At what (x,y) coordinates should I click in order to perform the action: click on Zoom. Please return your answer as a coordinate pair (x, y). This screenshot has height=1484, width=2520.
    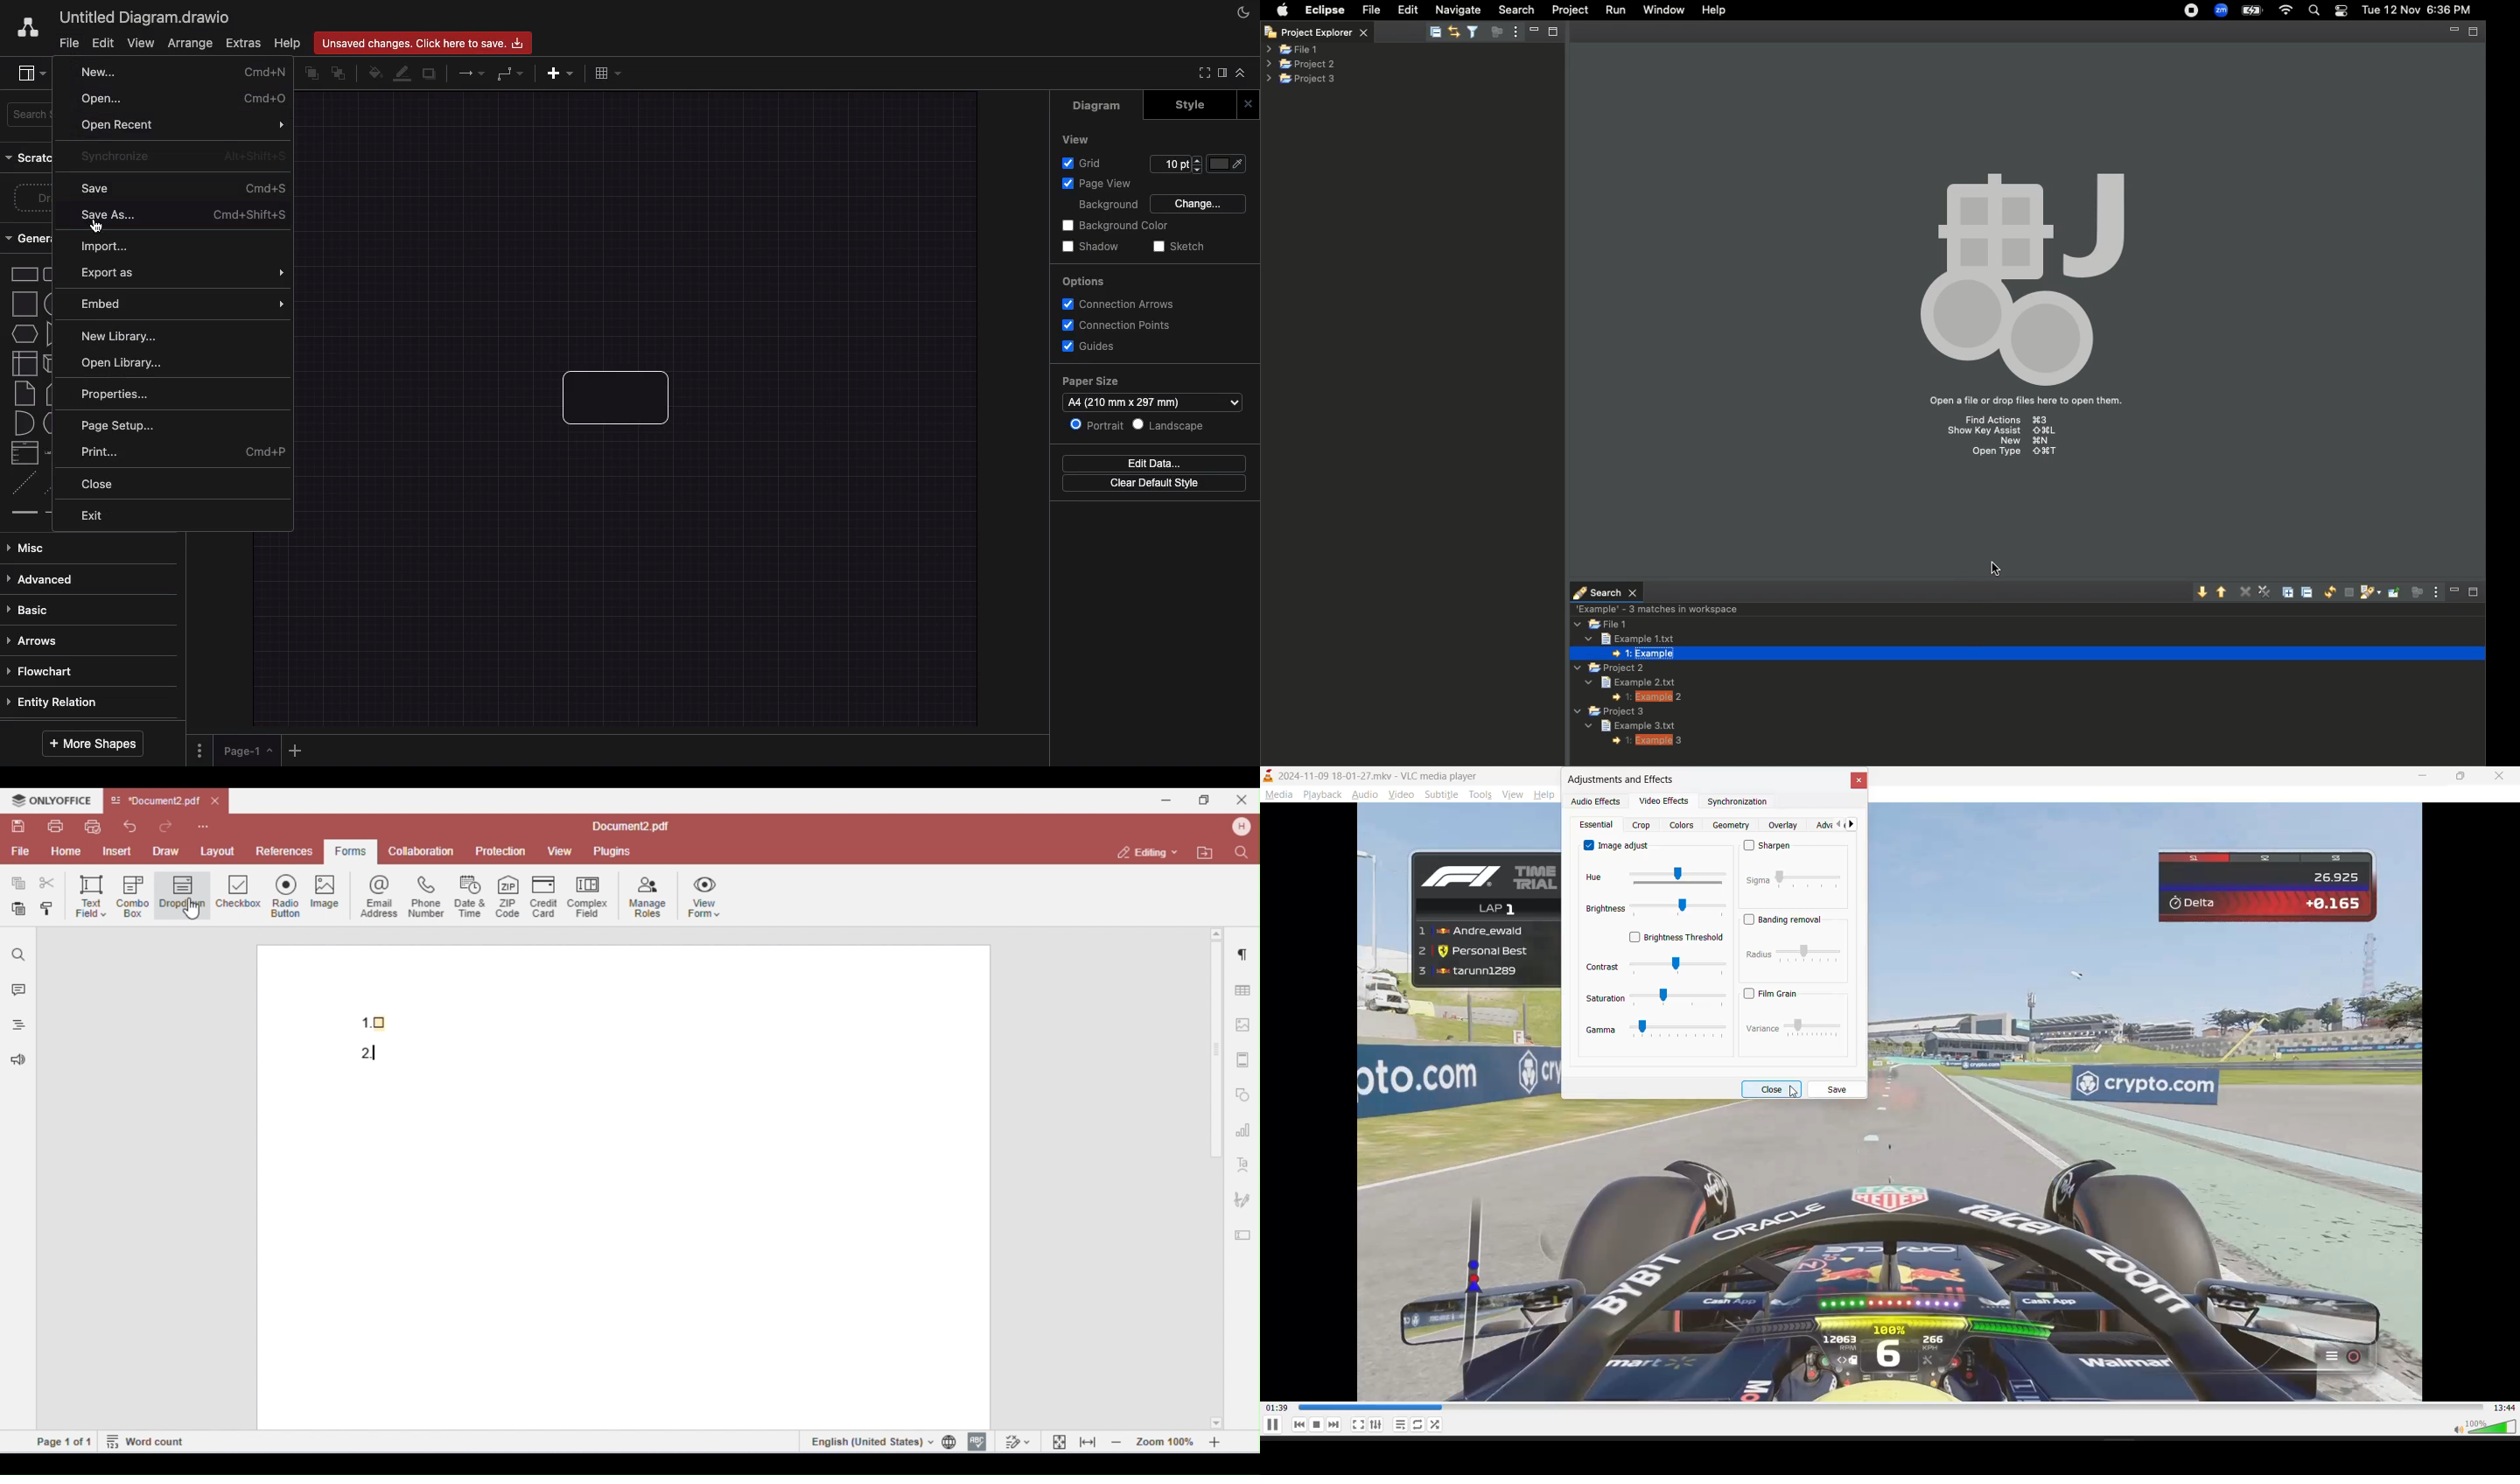
    Looking at the image, I should click on (2222, 10).